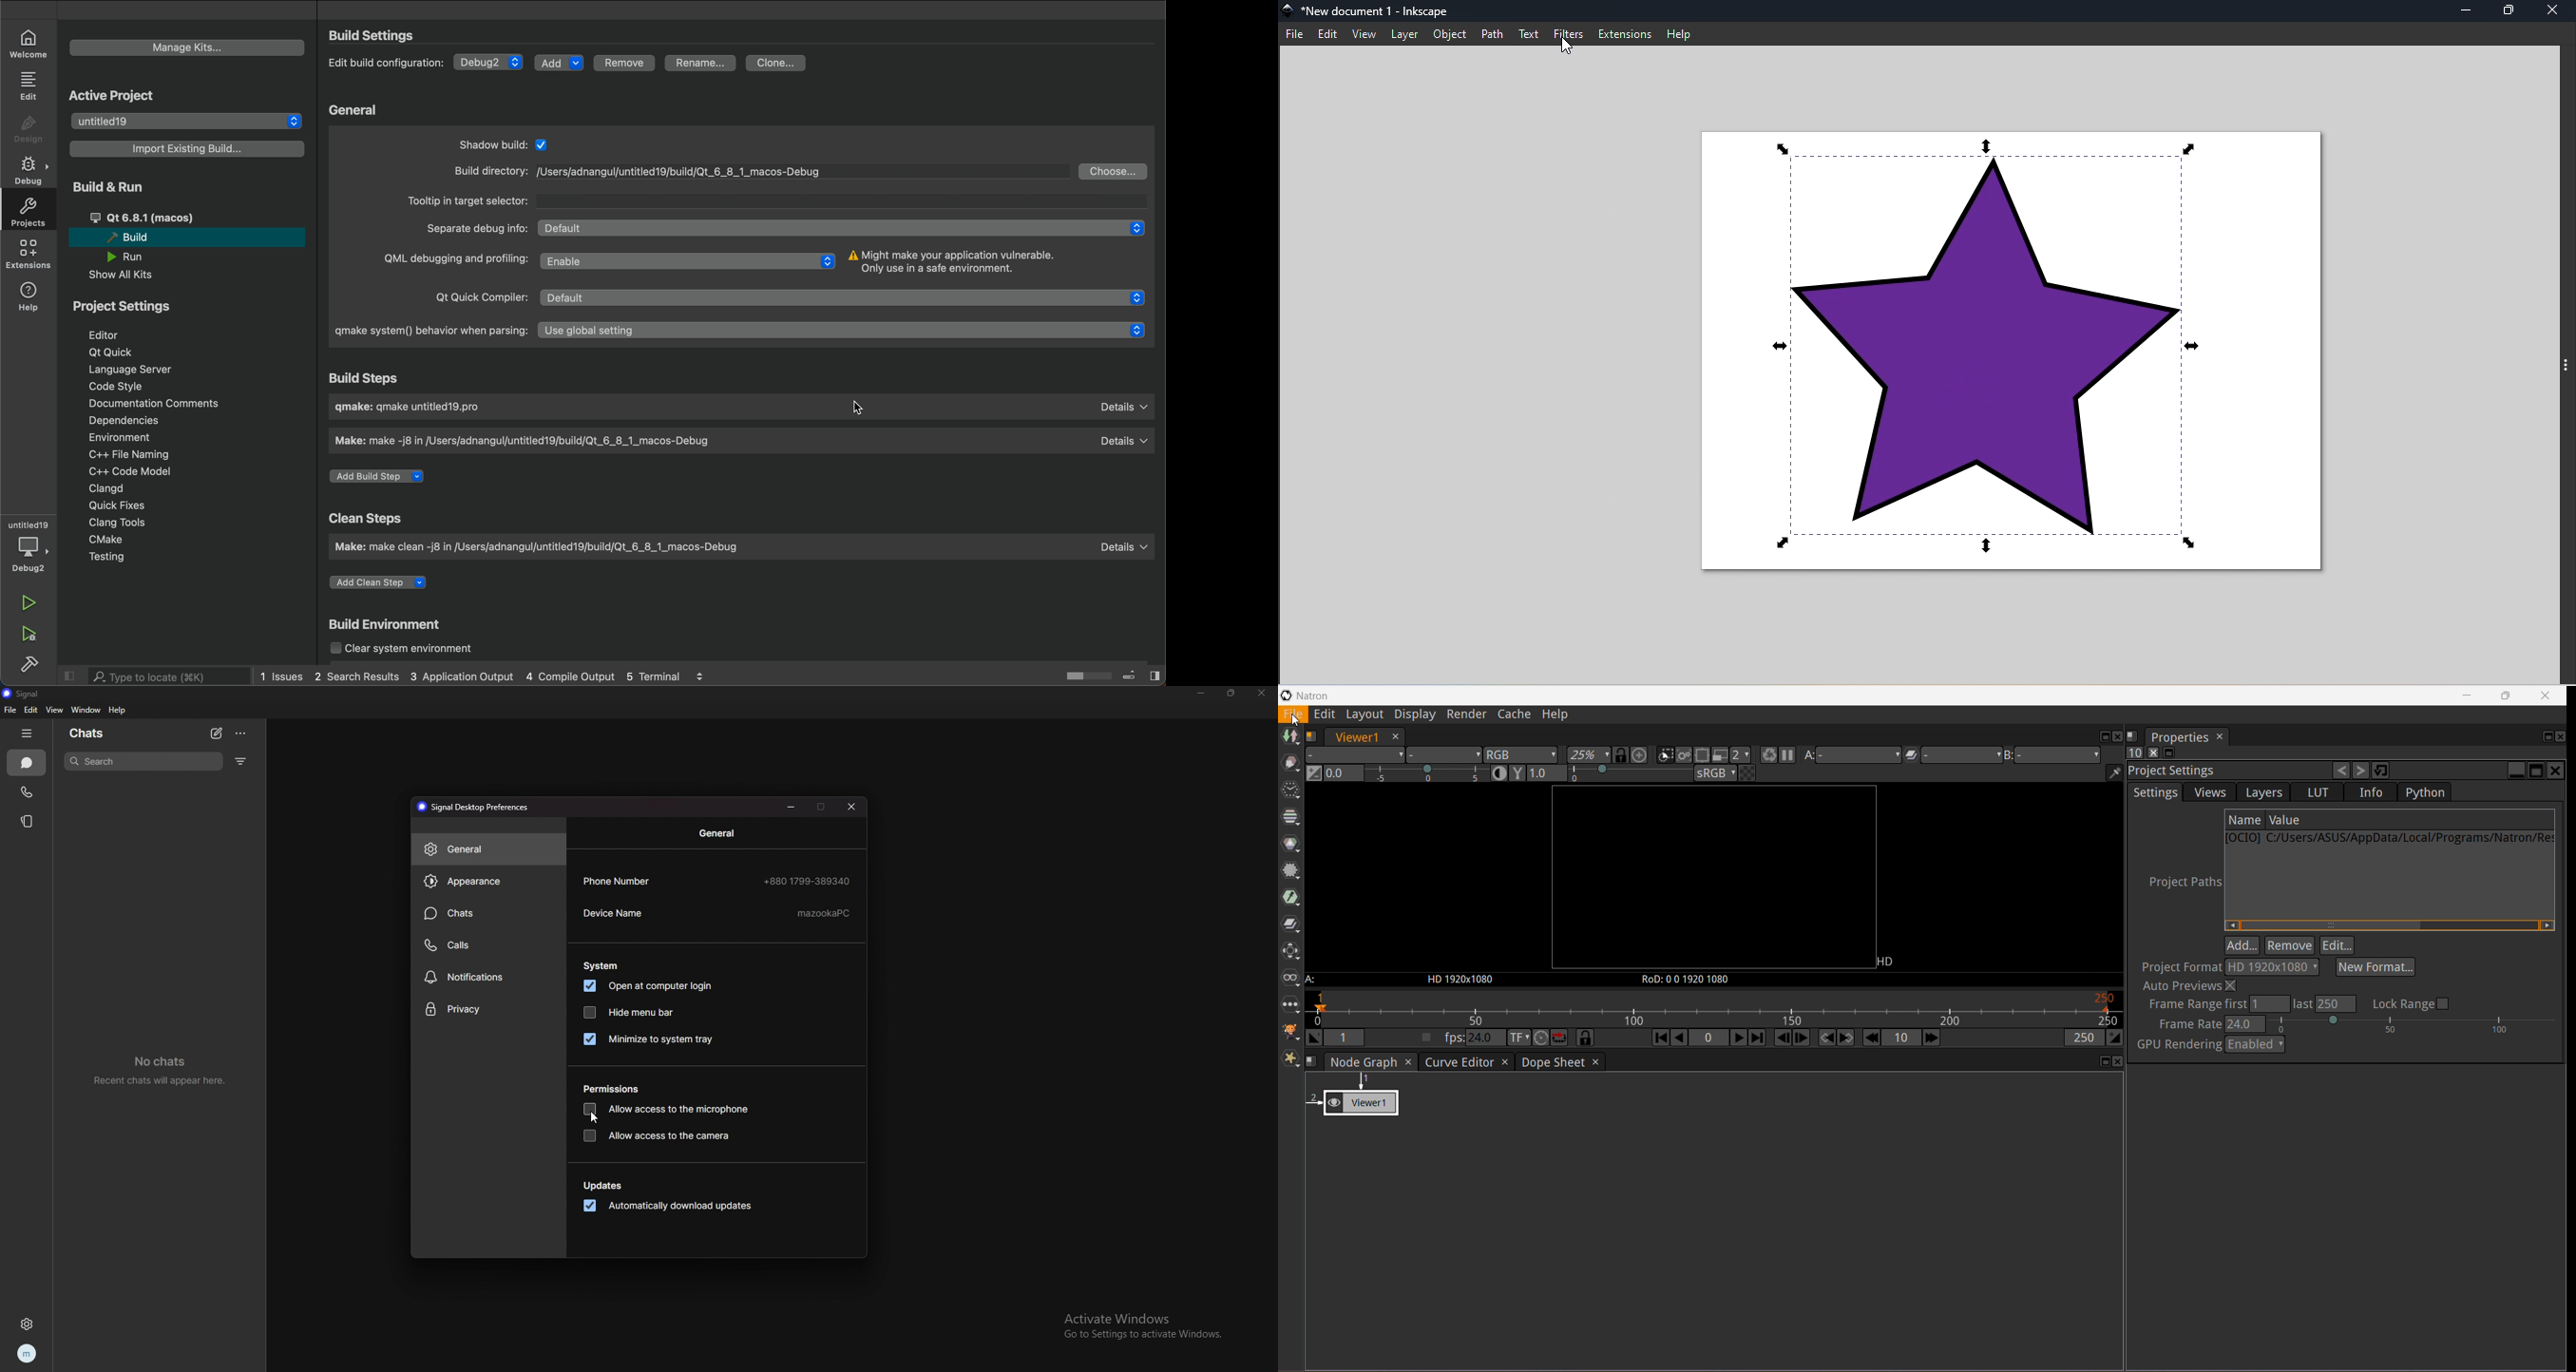 This screenshot has width=2576, height=1372. I want to click on allow access to microphone, so click(665, 1109).